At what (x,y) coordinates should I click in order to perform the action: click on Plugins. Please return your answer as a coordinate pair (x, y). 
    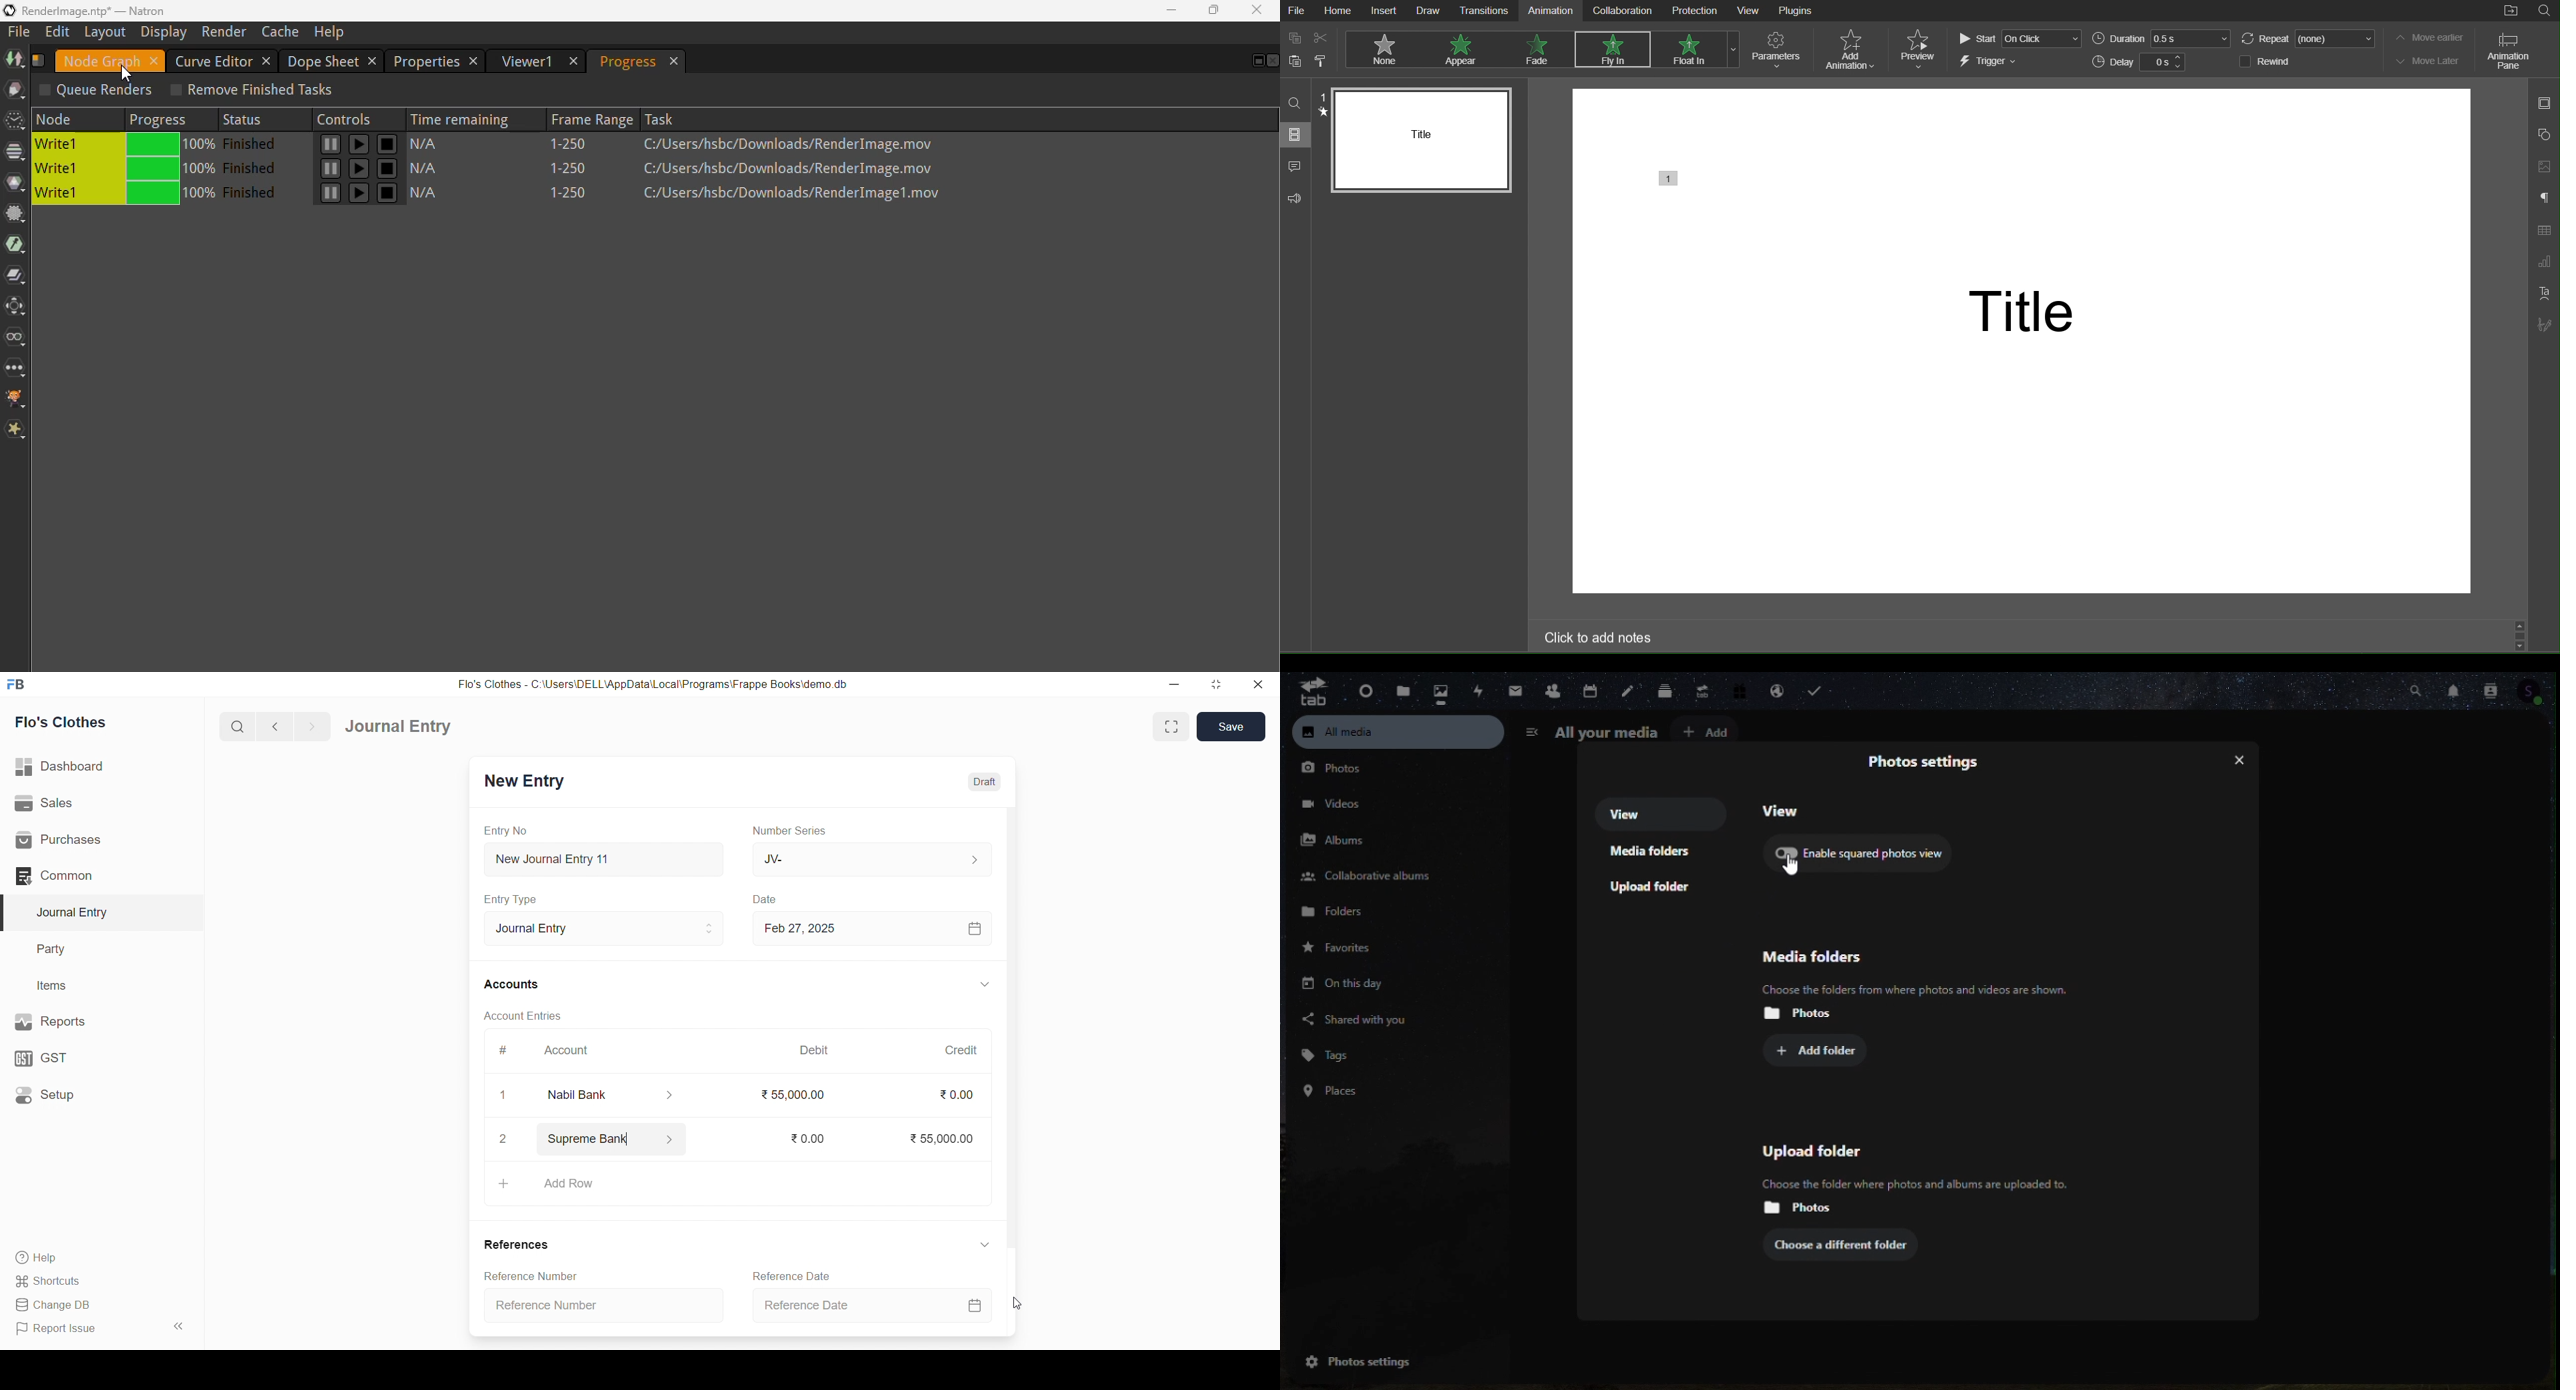
    Looking at the image, I should click on (1796, 11).